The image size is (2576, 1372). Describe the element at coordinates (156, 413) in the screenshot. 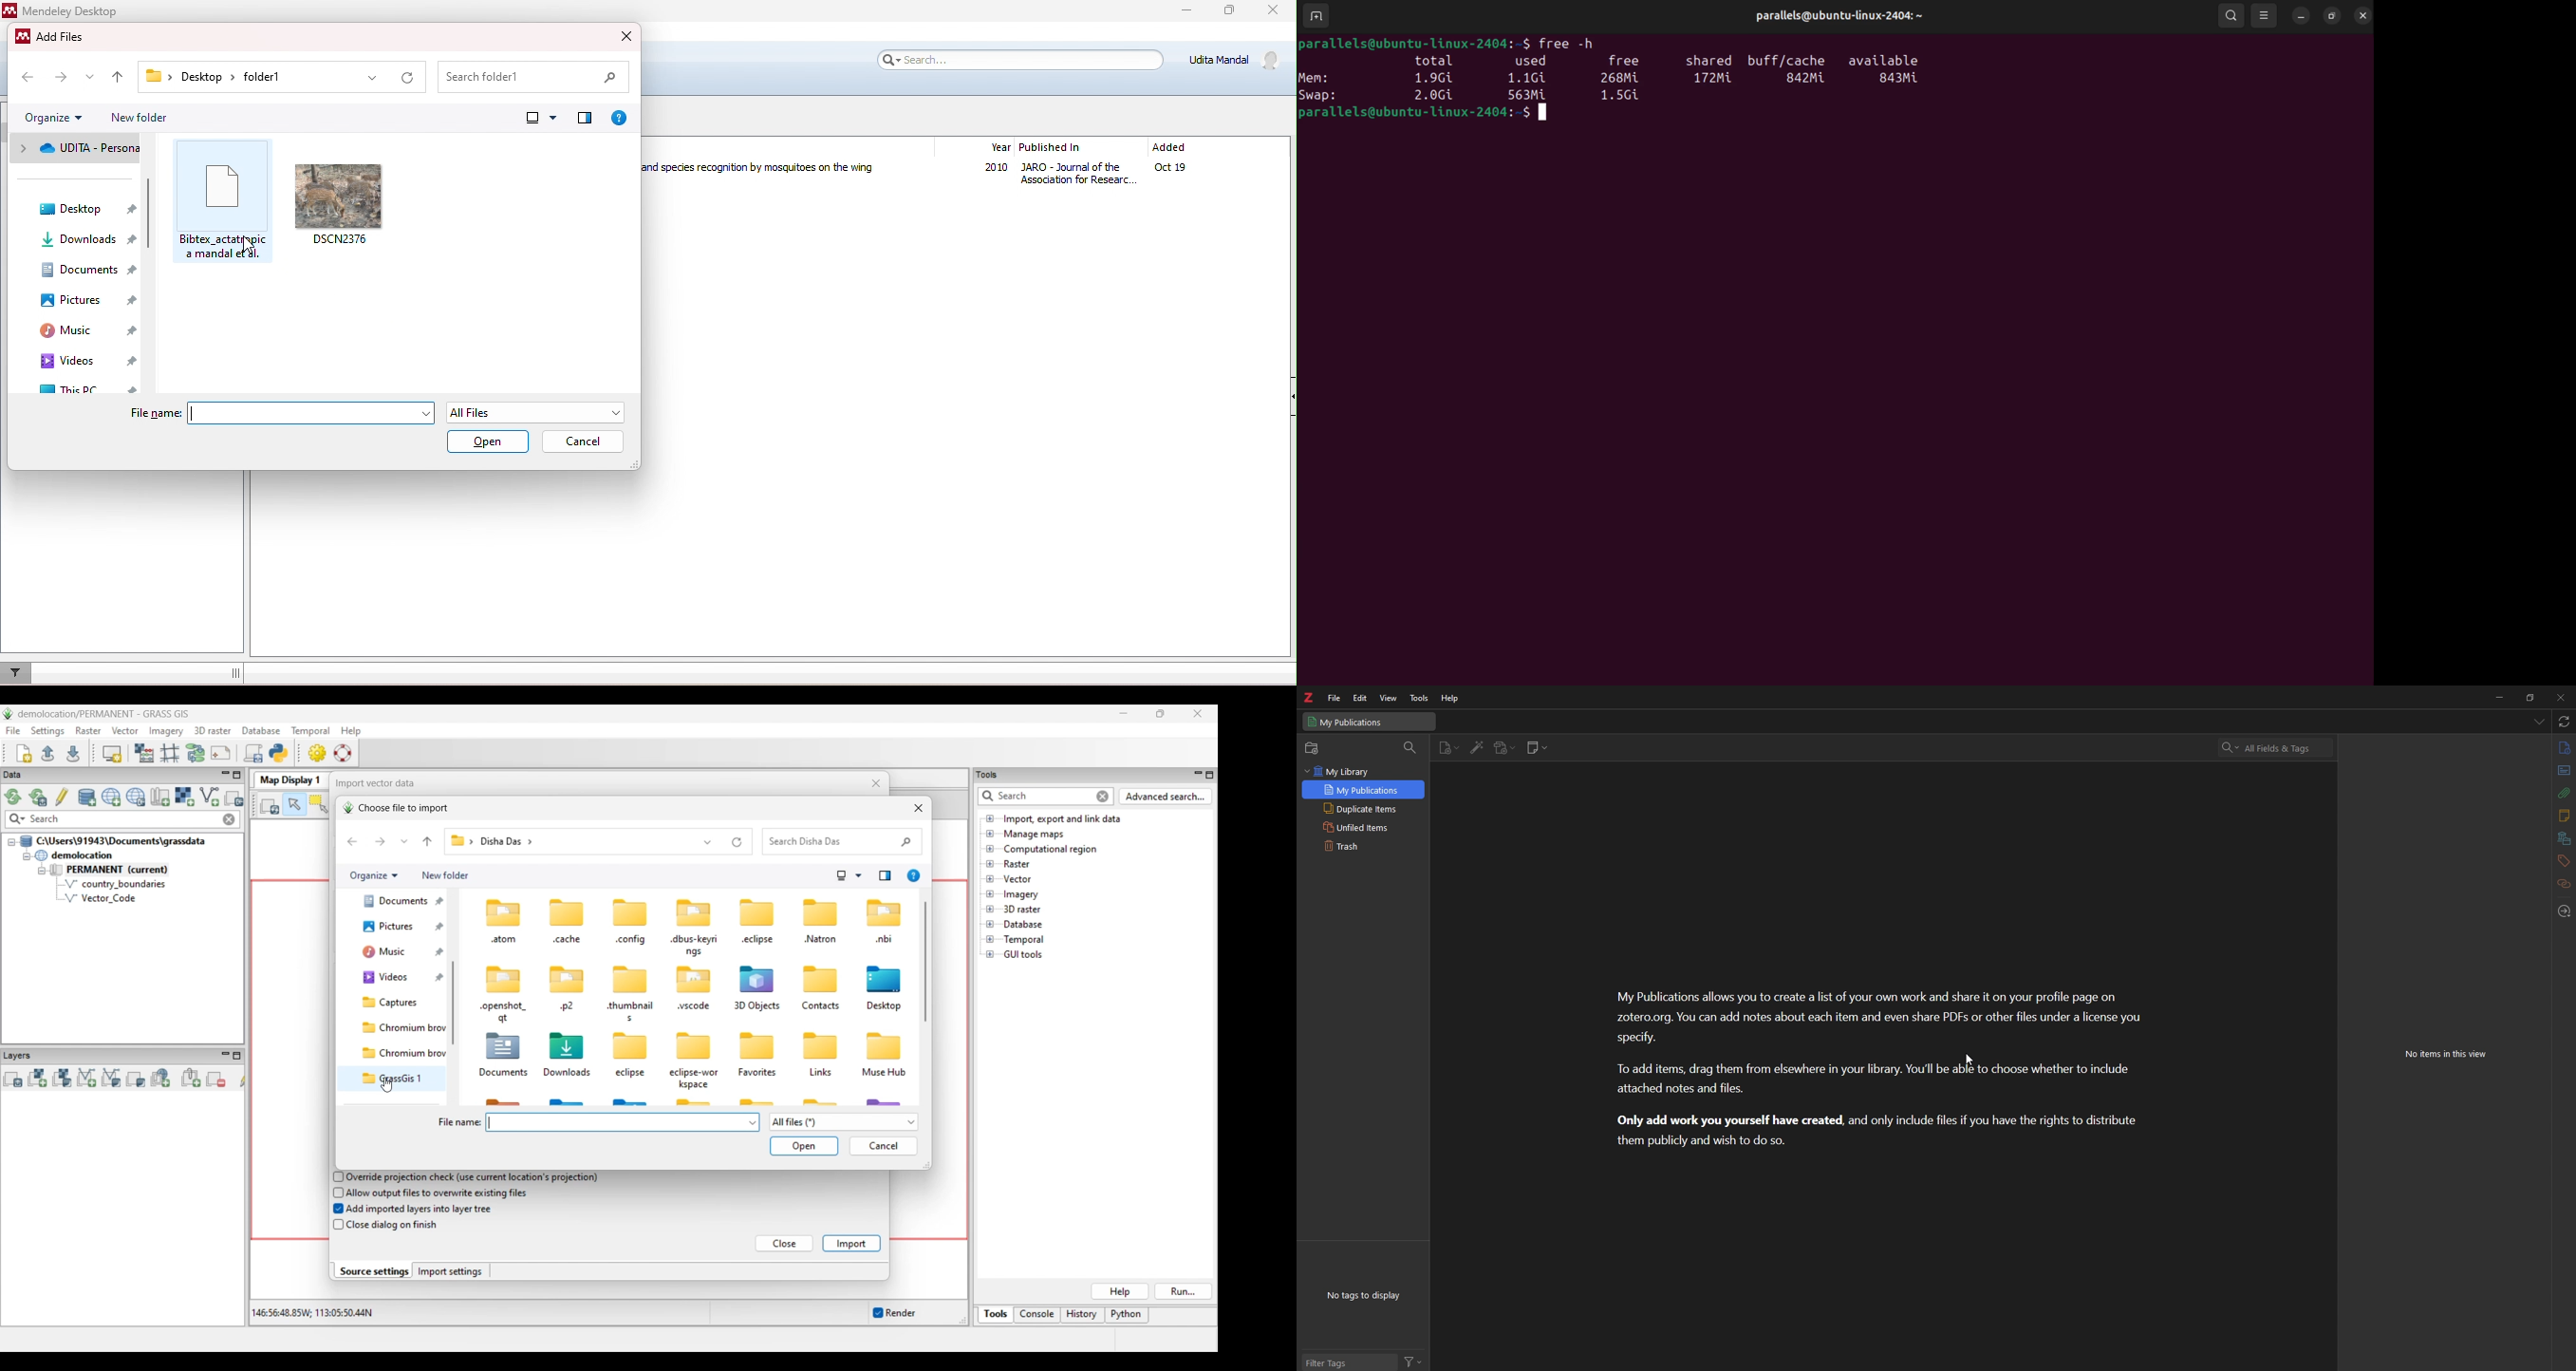

I see `File name:` at that location.